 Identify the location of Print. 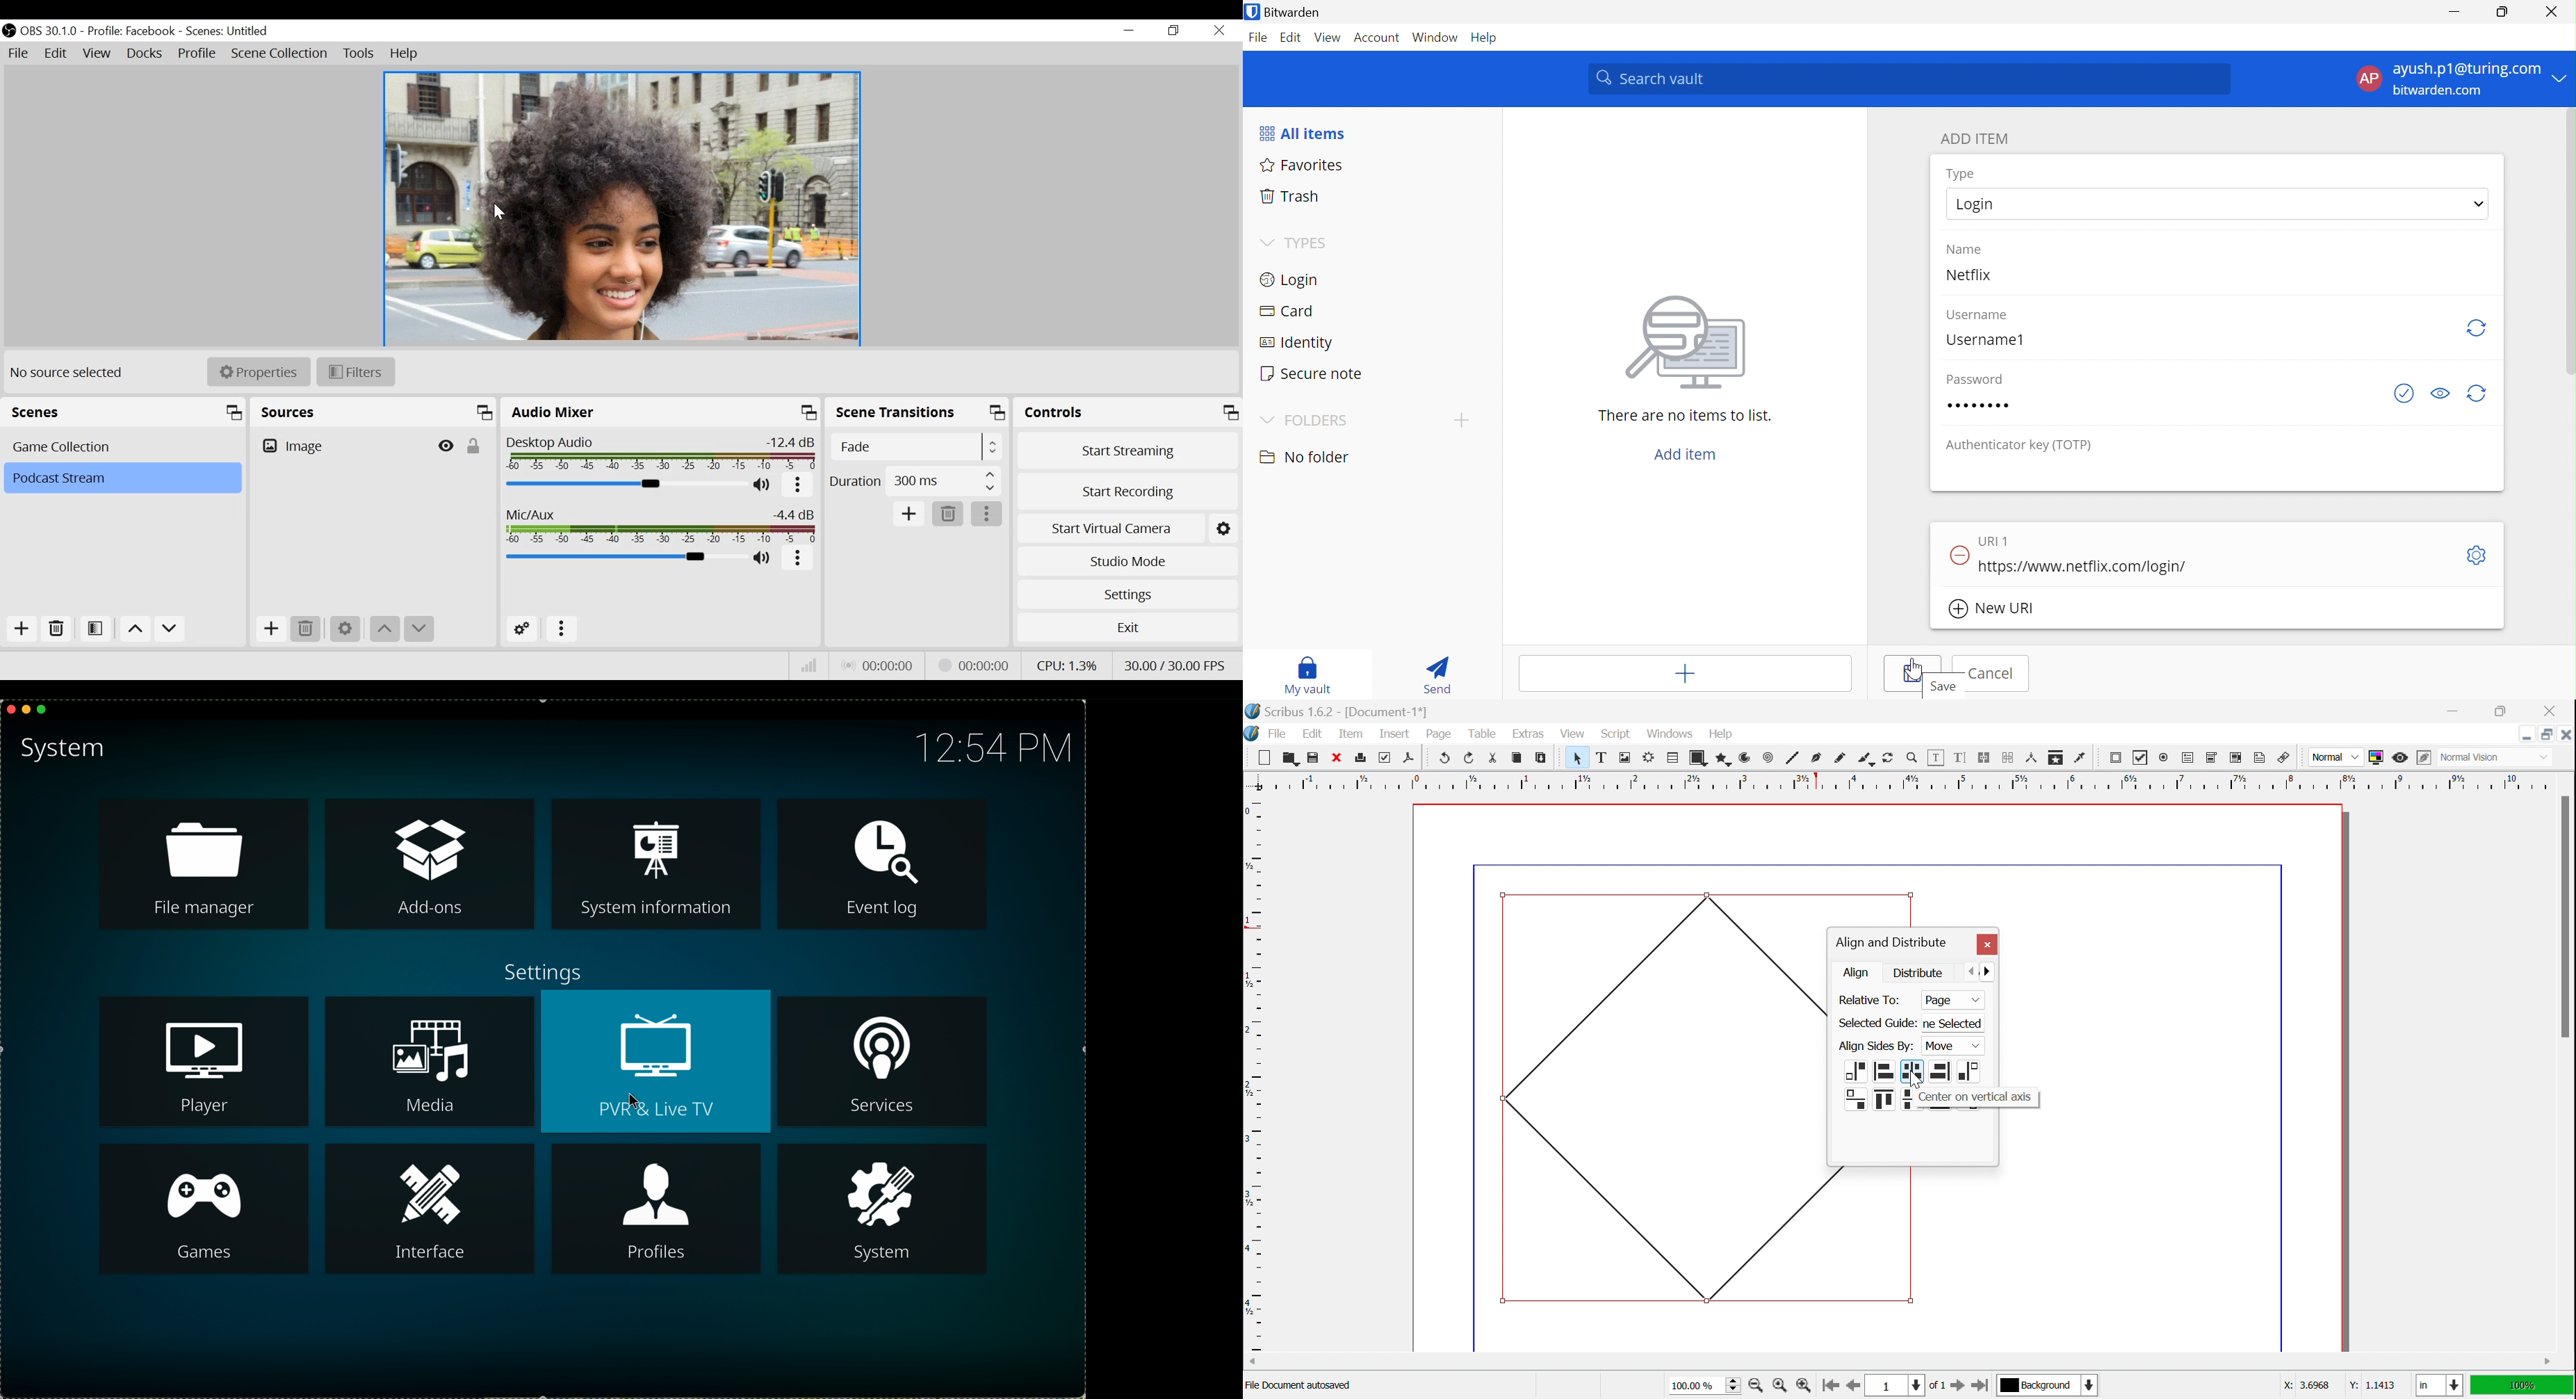
(1382, 758).